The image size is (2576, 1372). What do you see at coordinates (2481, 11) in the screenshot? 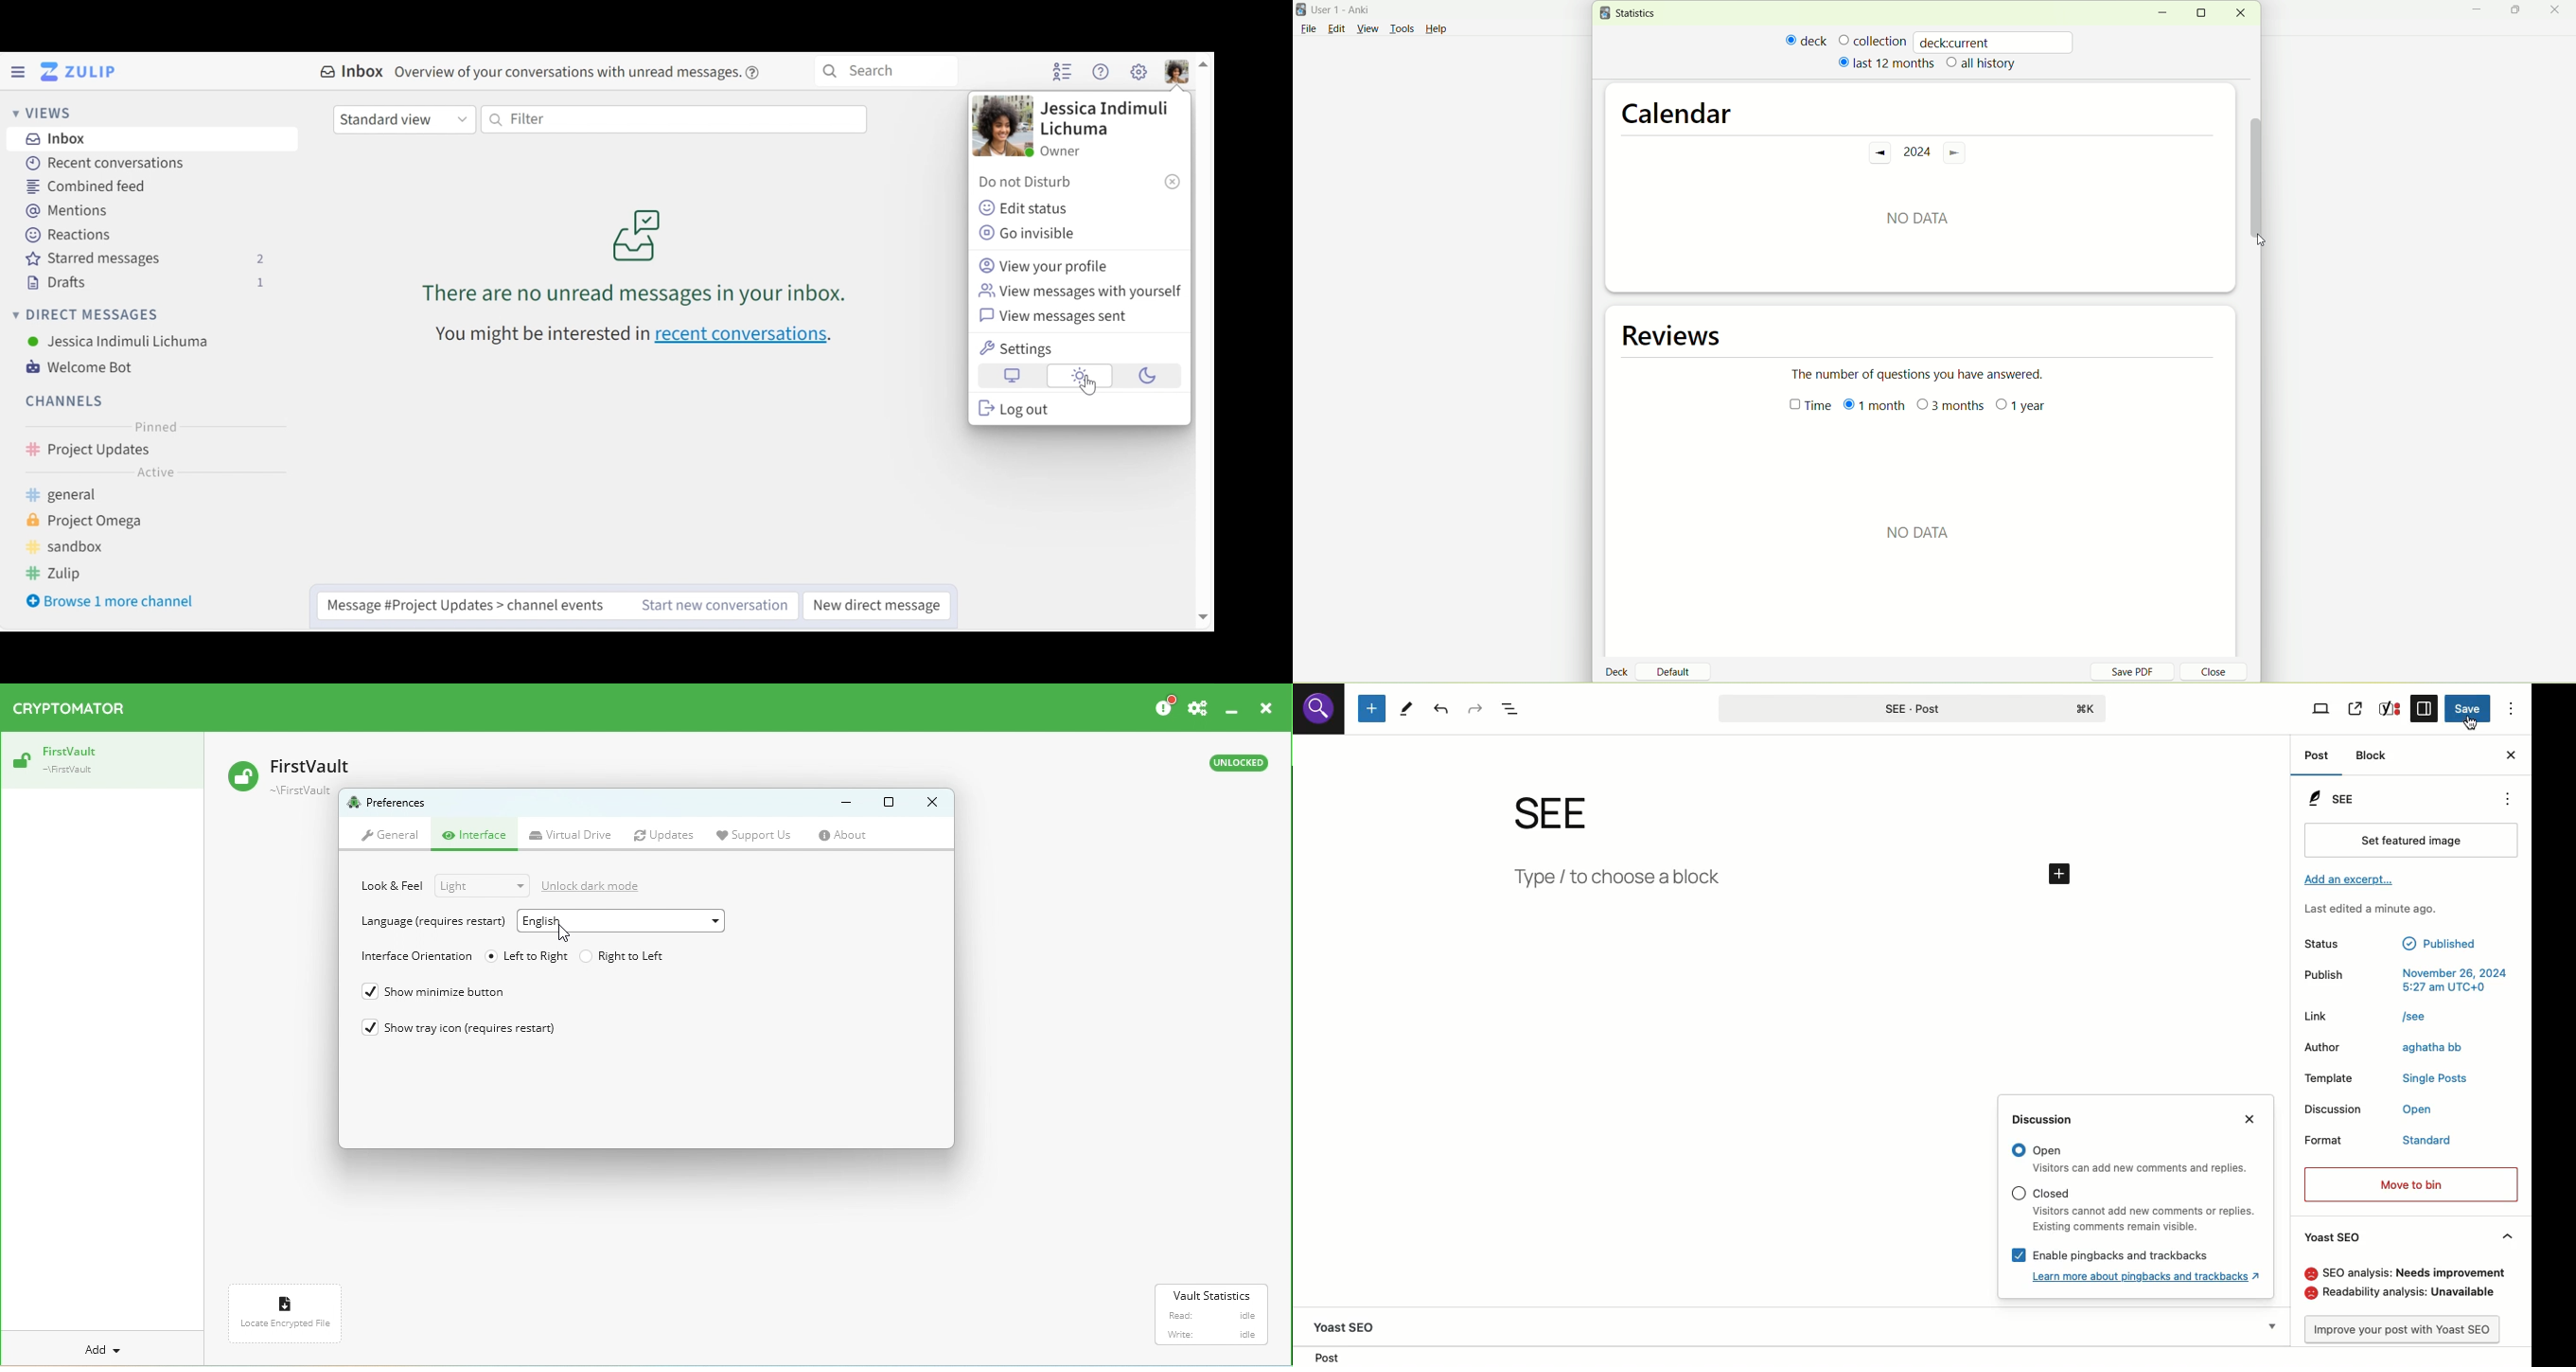
I see `minimize` at bounding box center [2481, 11].